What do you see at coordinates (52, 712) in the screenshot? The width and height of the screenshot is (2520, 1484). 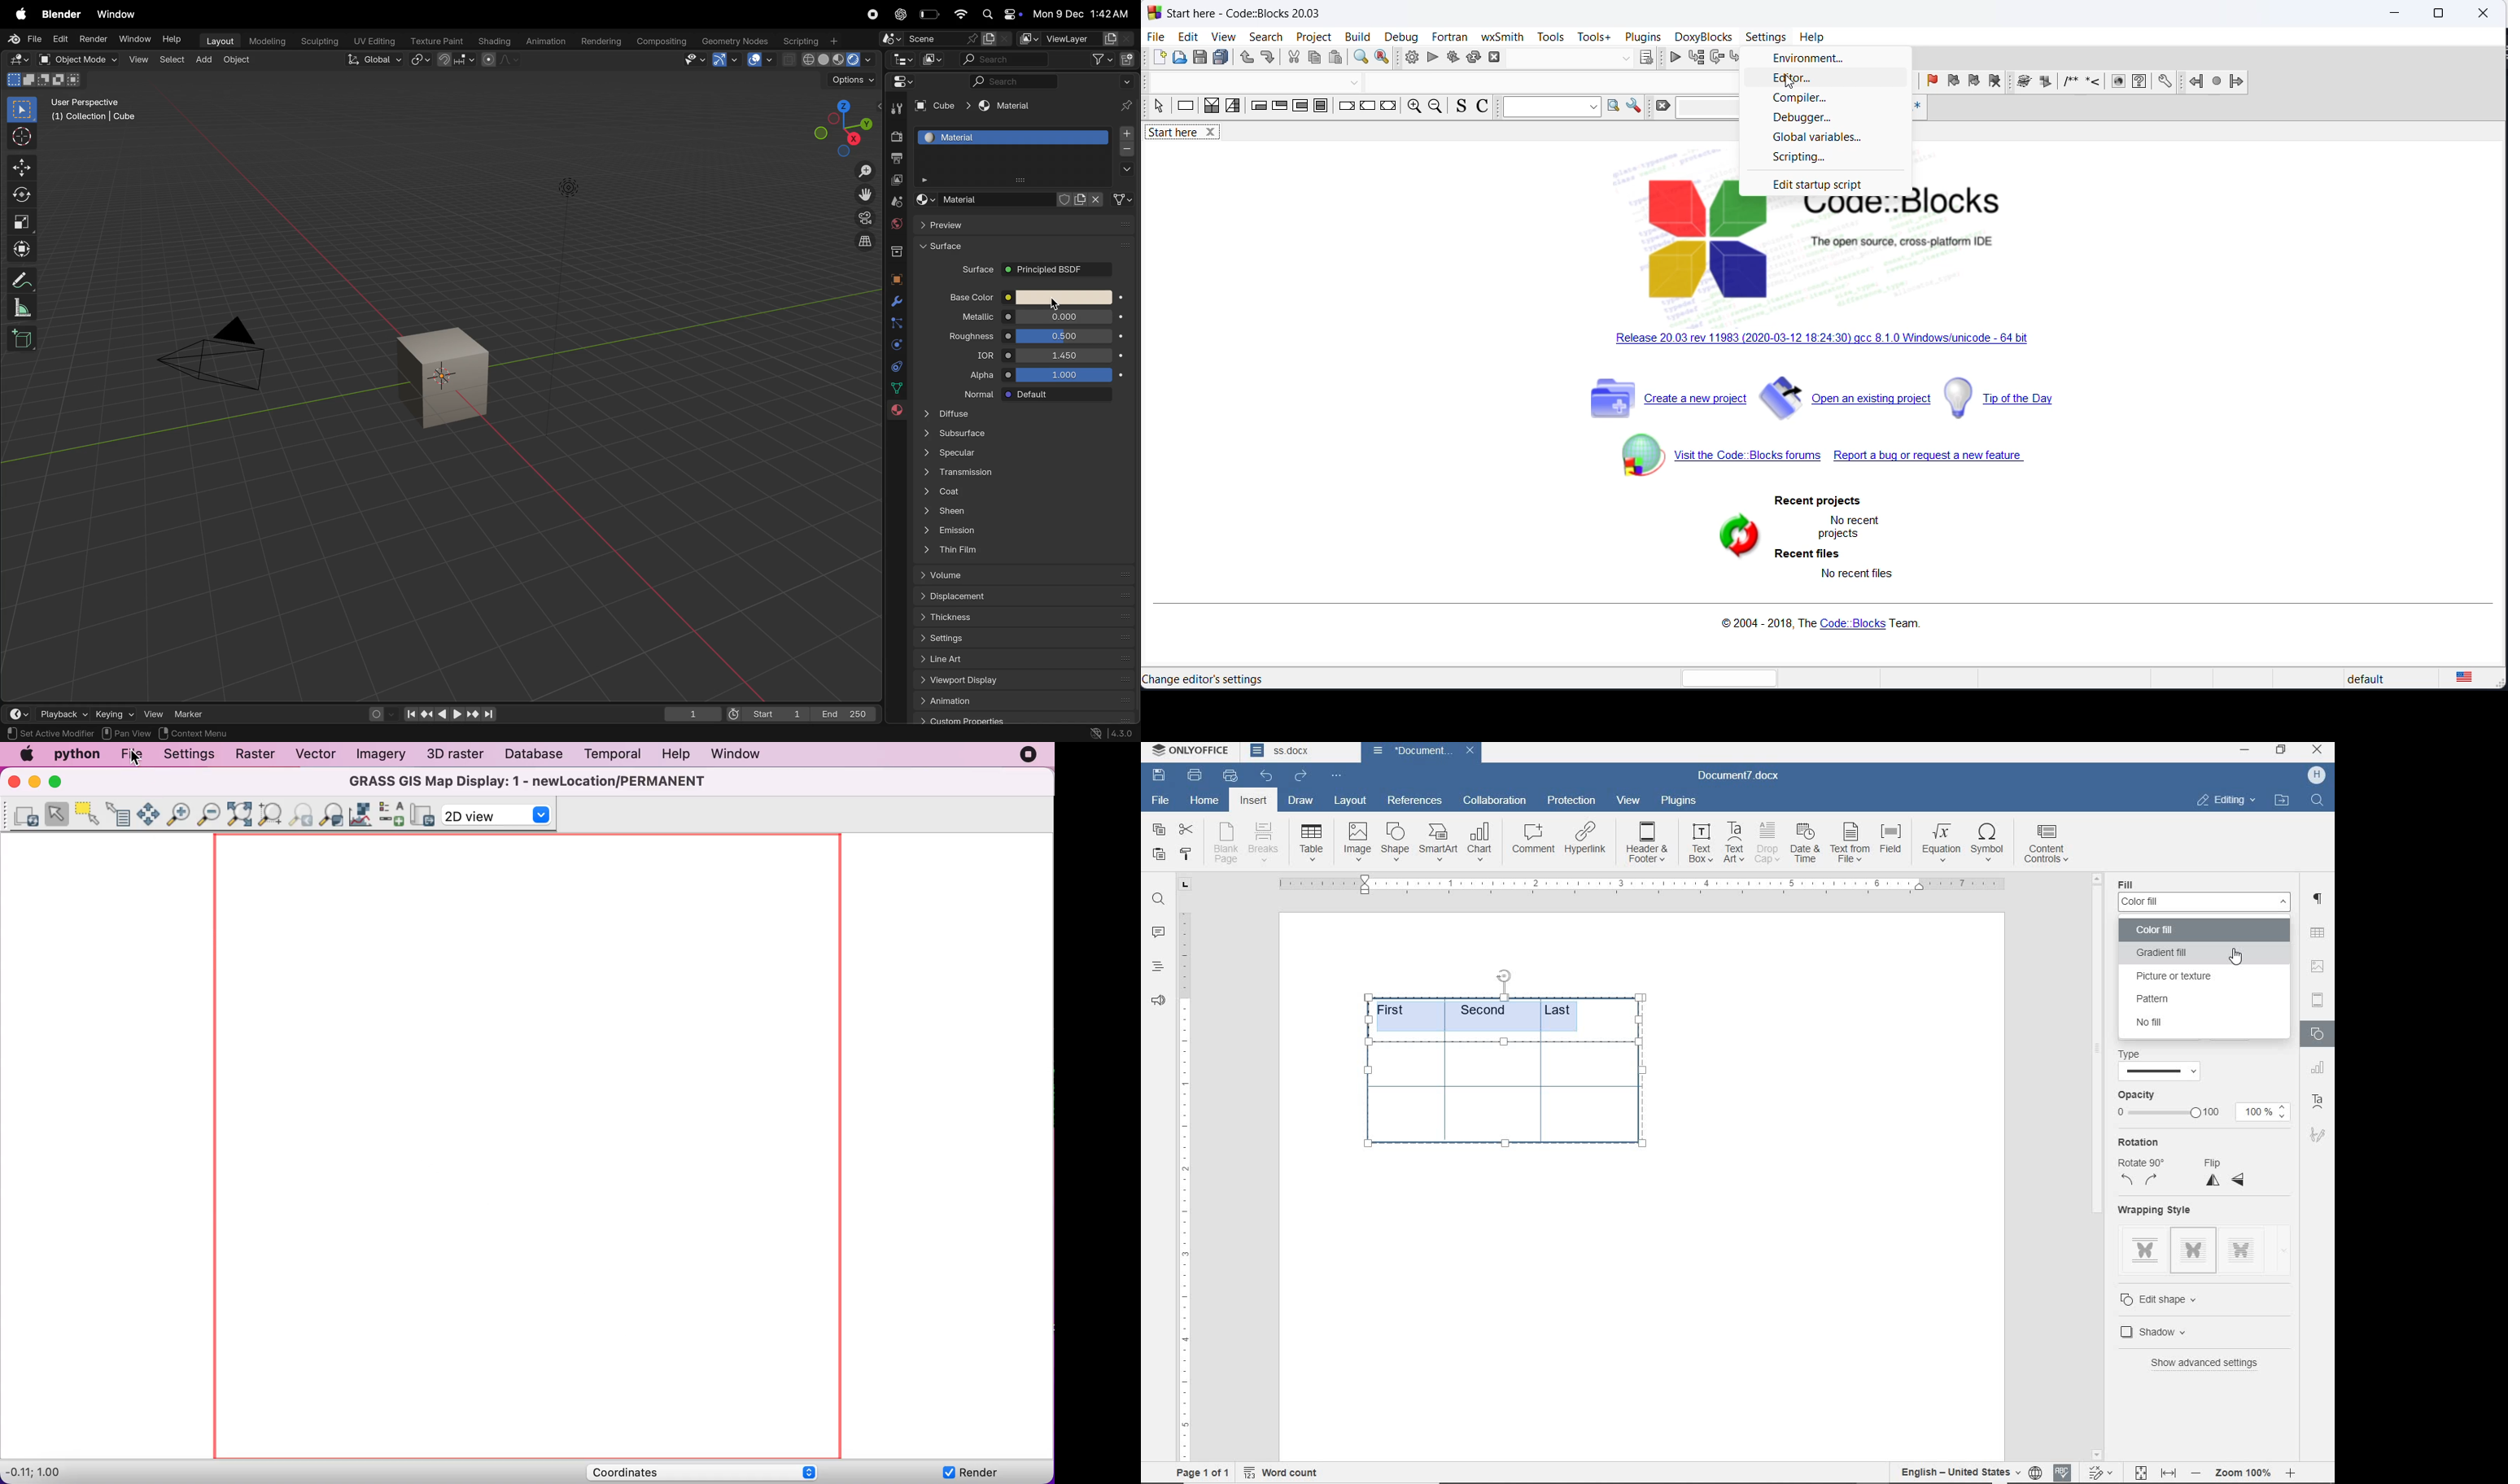 I see `playback` at bounding box center [52, 712].